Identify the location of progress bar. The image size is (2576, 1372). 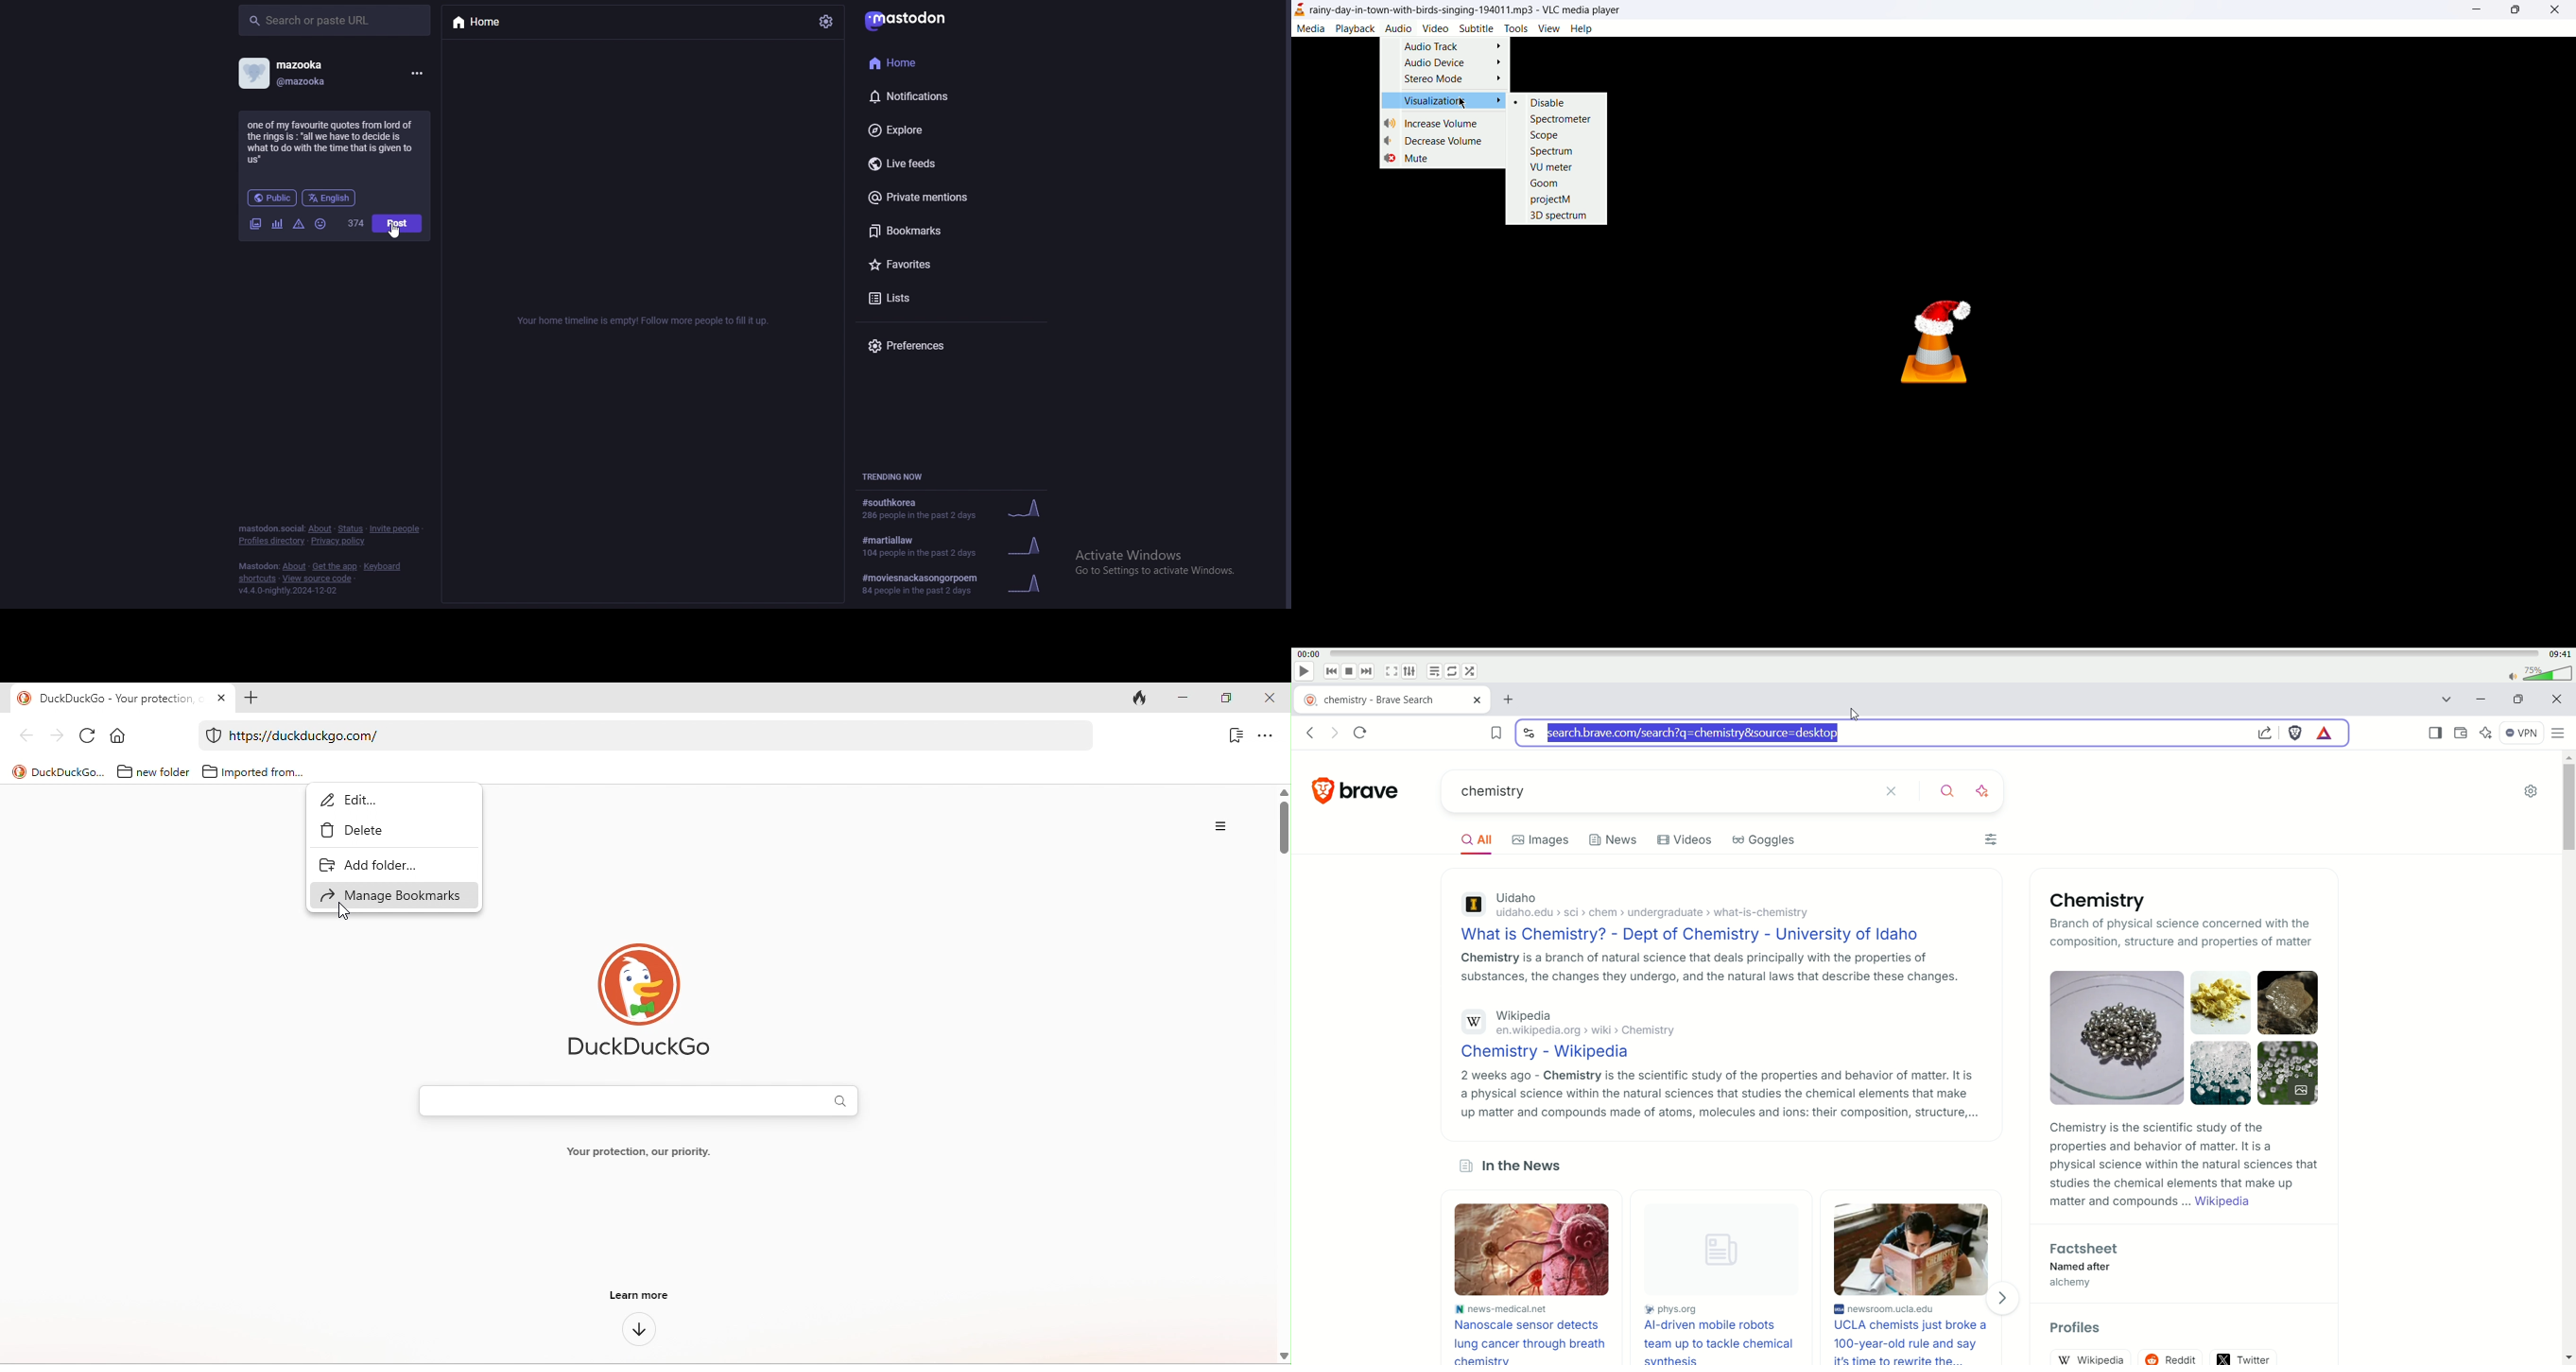
(1931, 656).